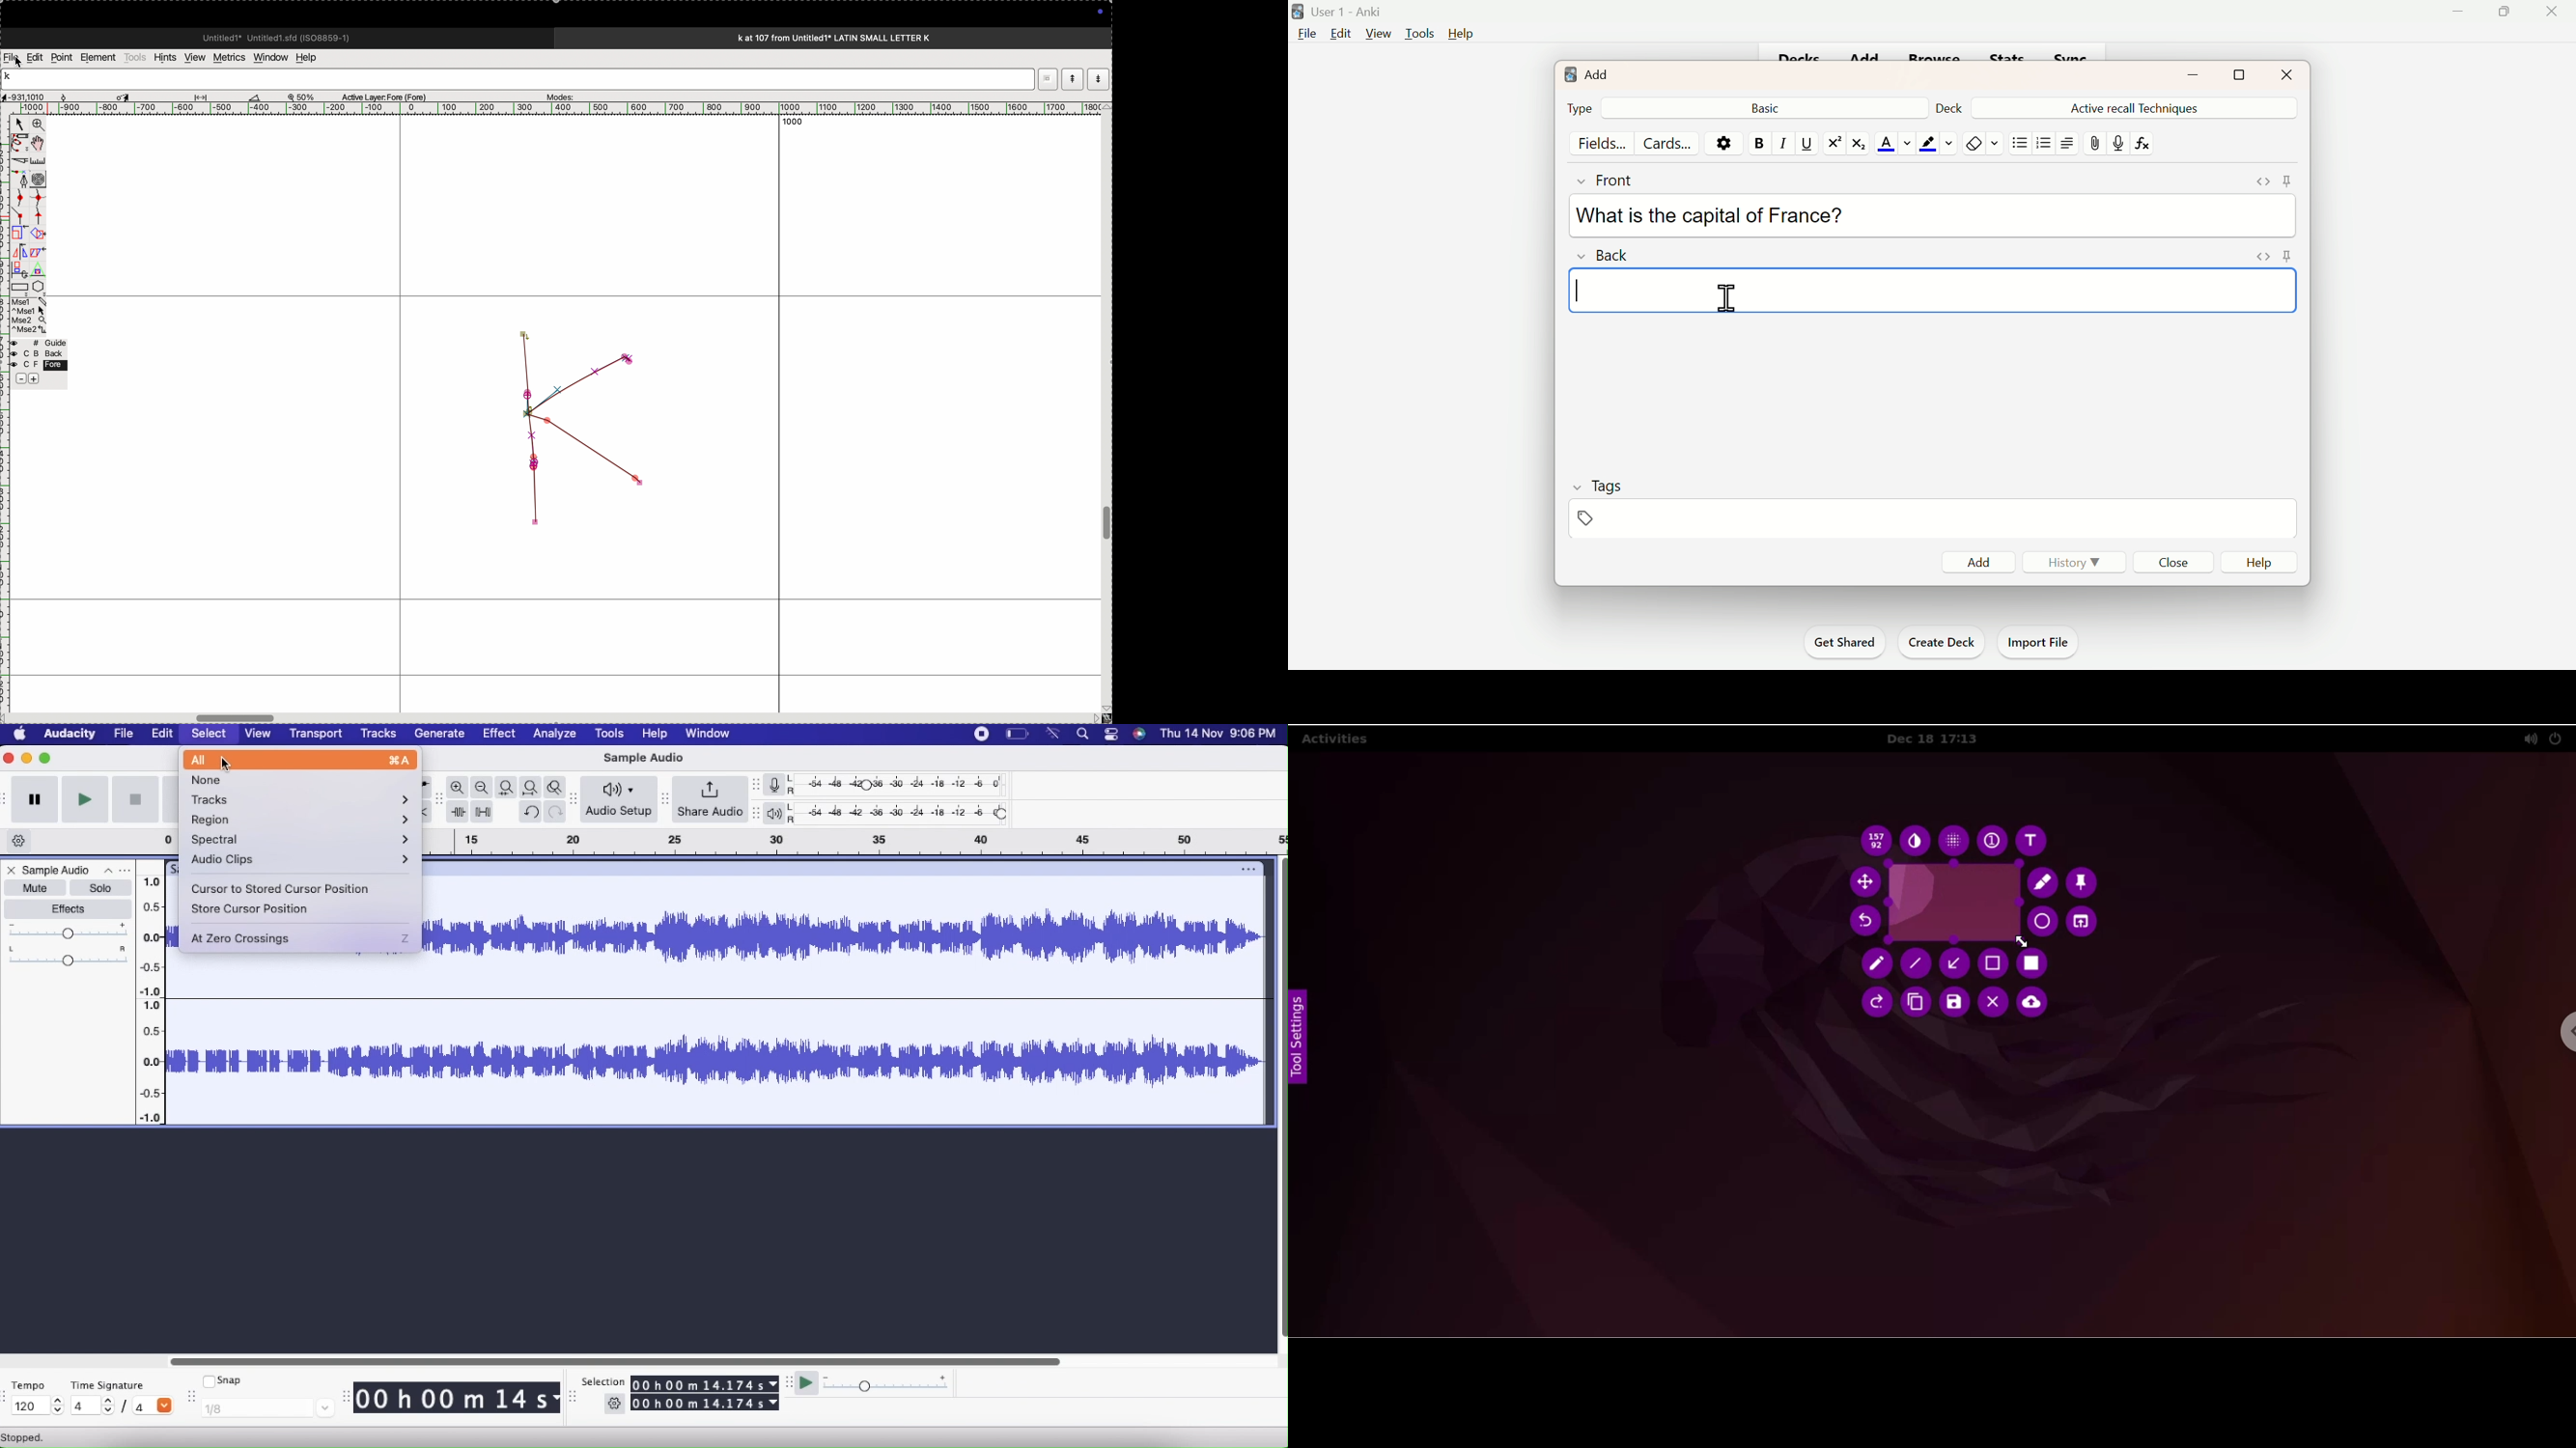  I want to click on file, so click(11, 57).